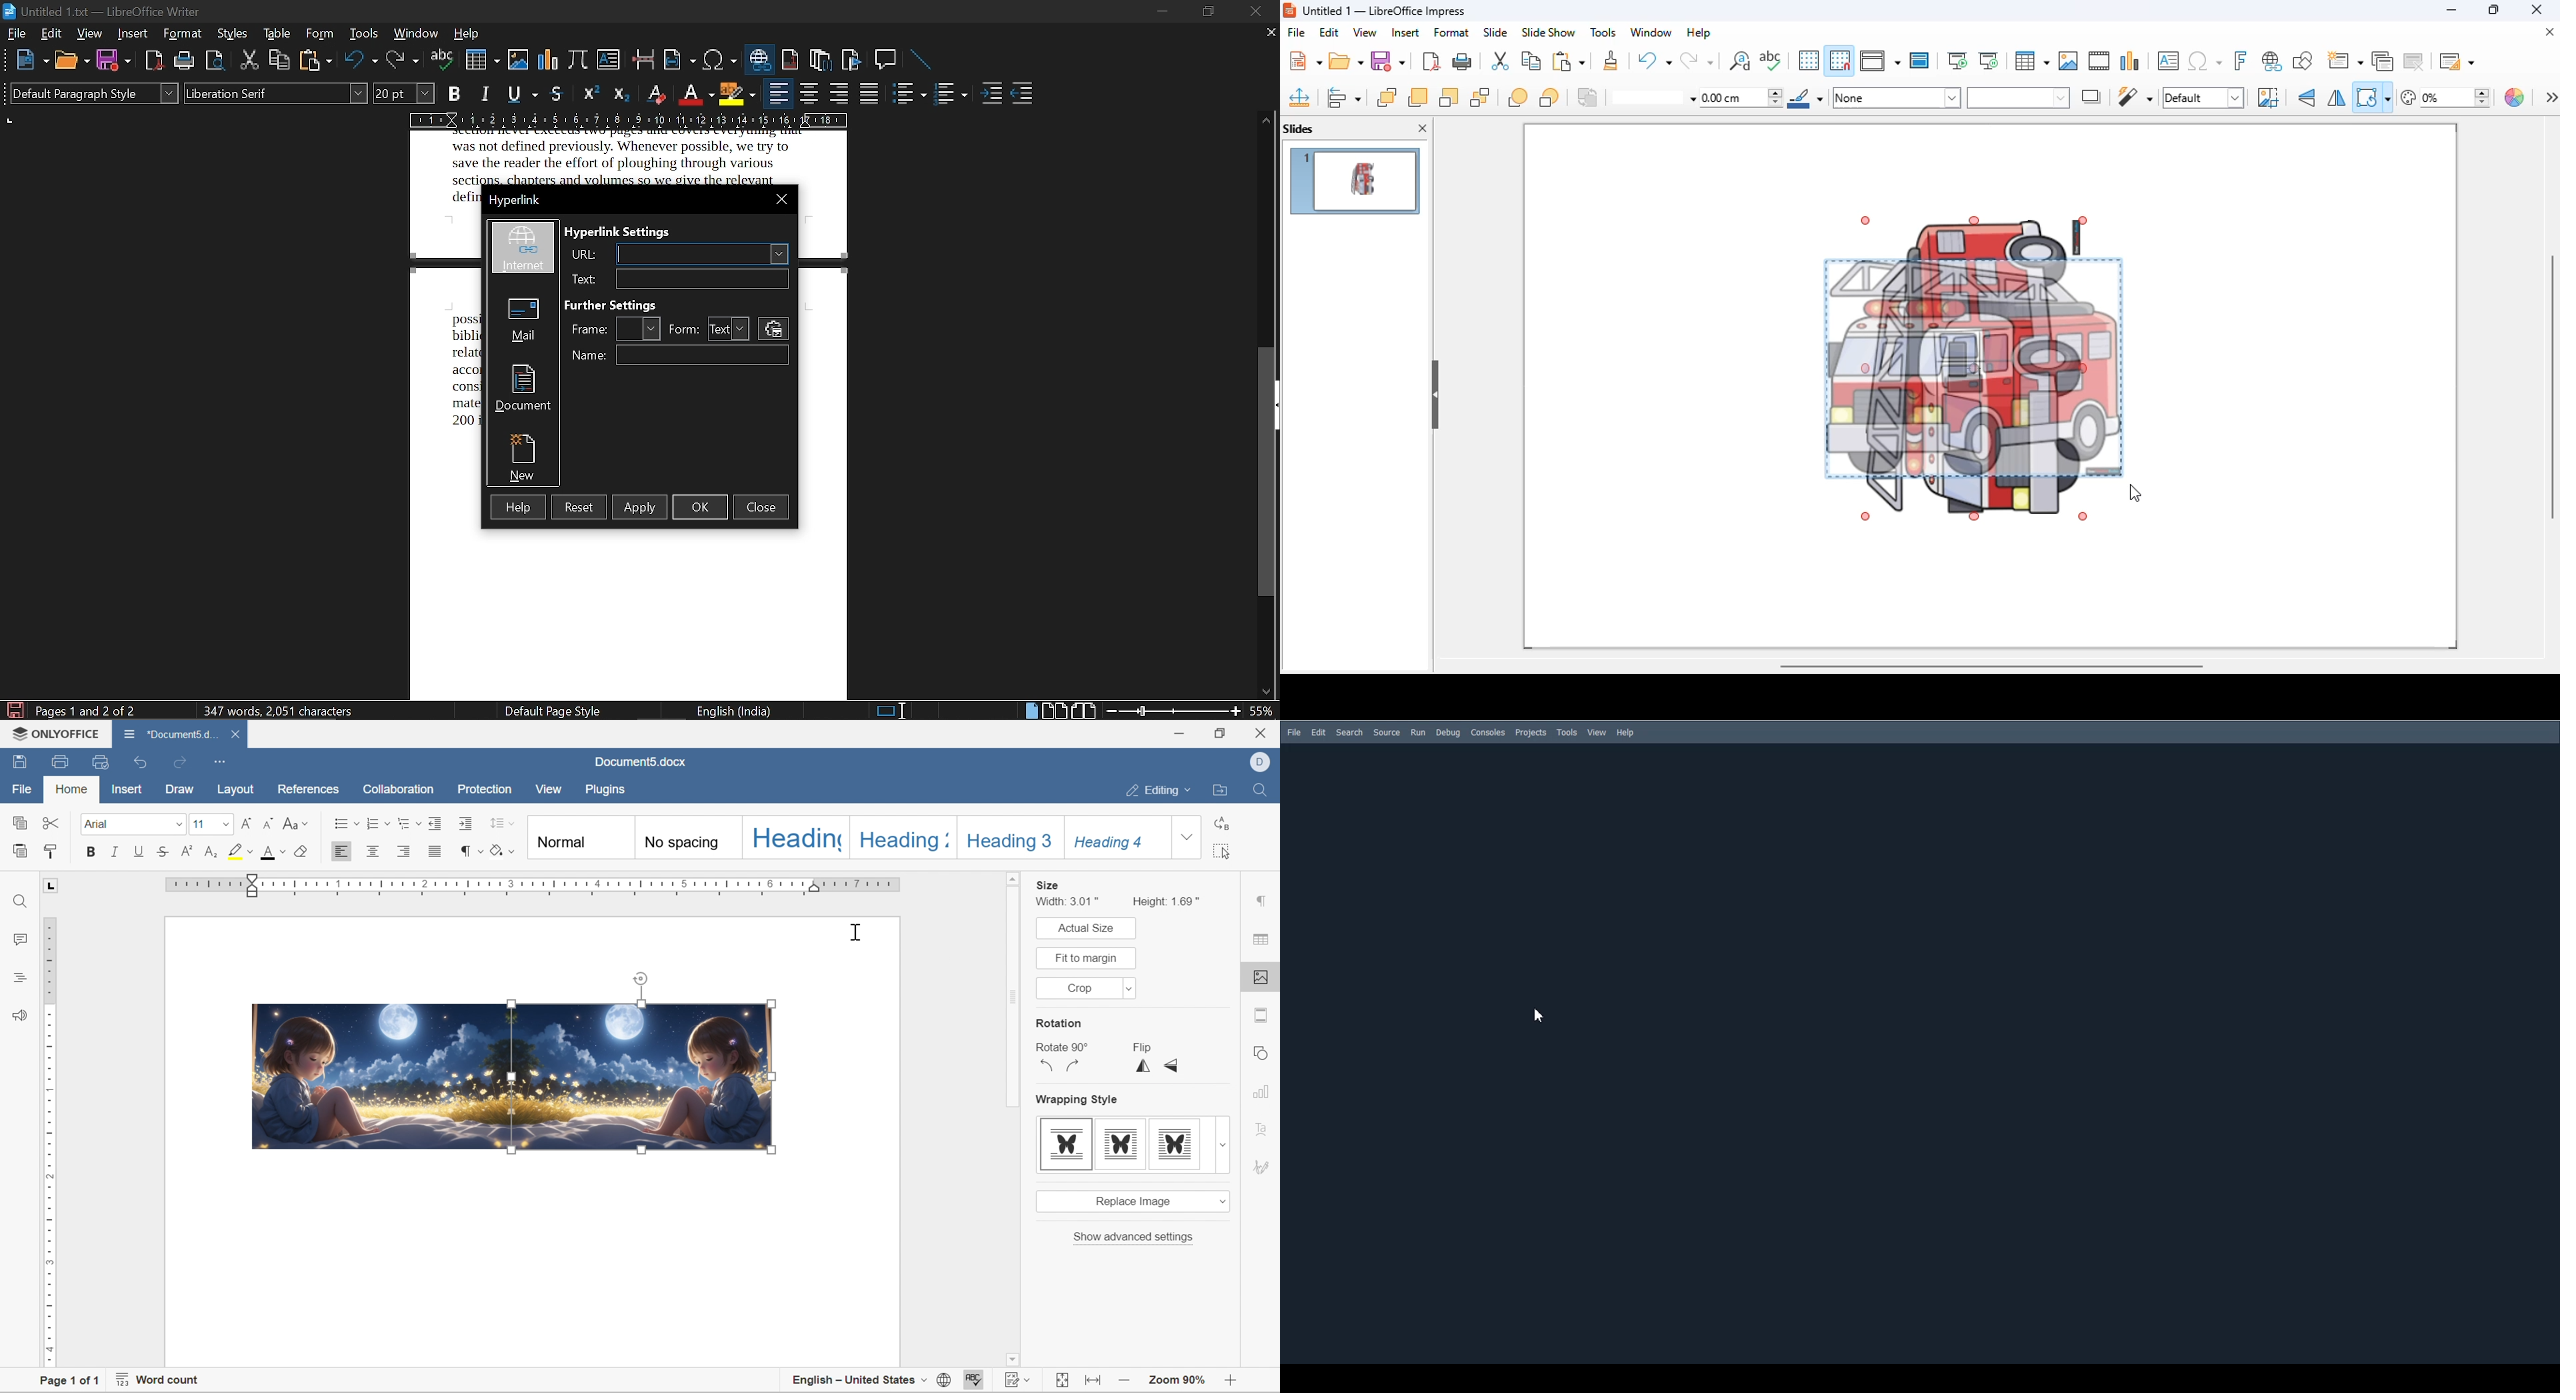 The height and width of the screenshot is (1400, 2576). What do you see at coordinates (378, 823) in the screenshot?
I see `numbering` at bounding box center [378, 823].